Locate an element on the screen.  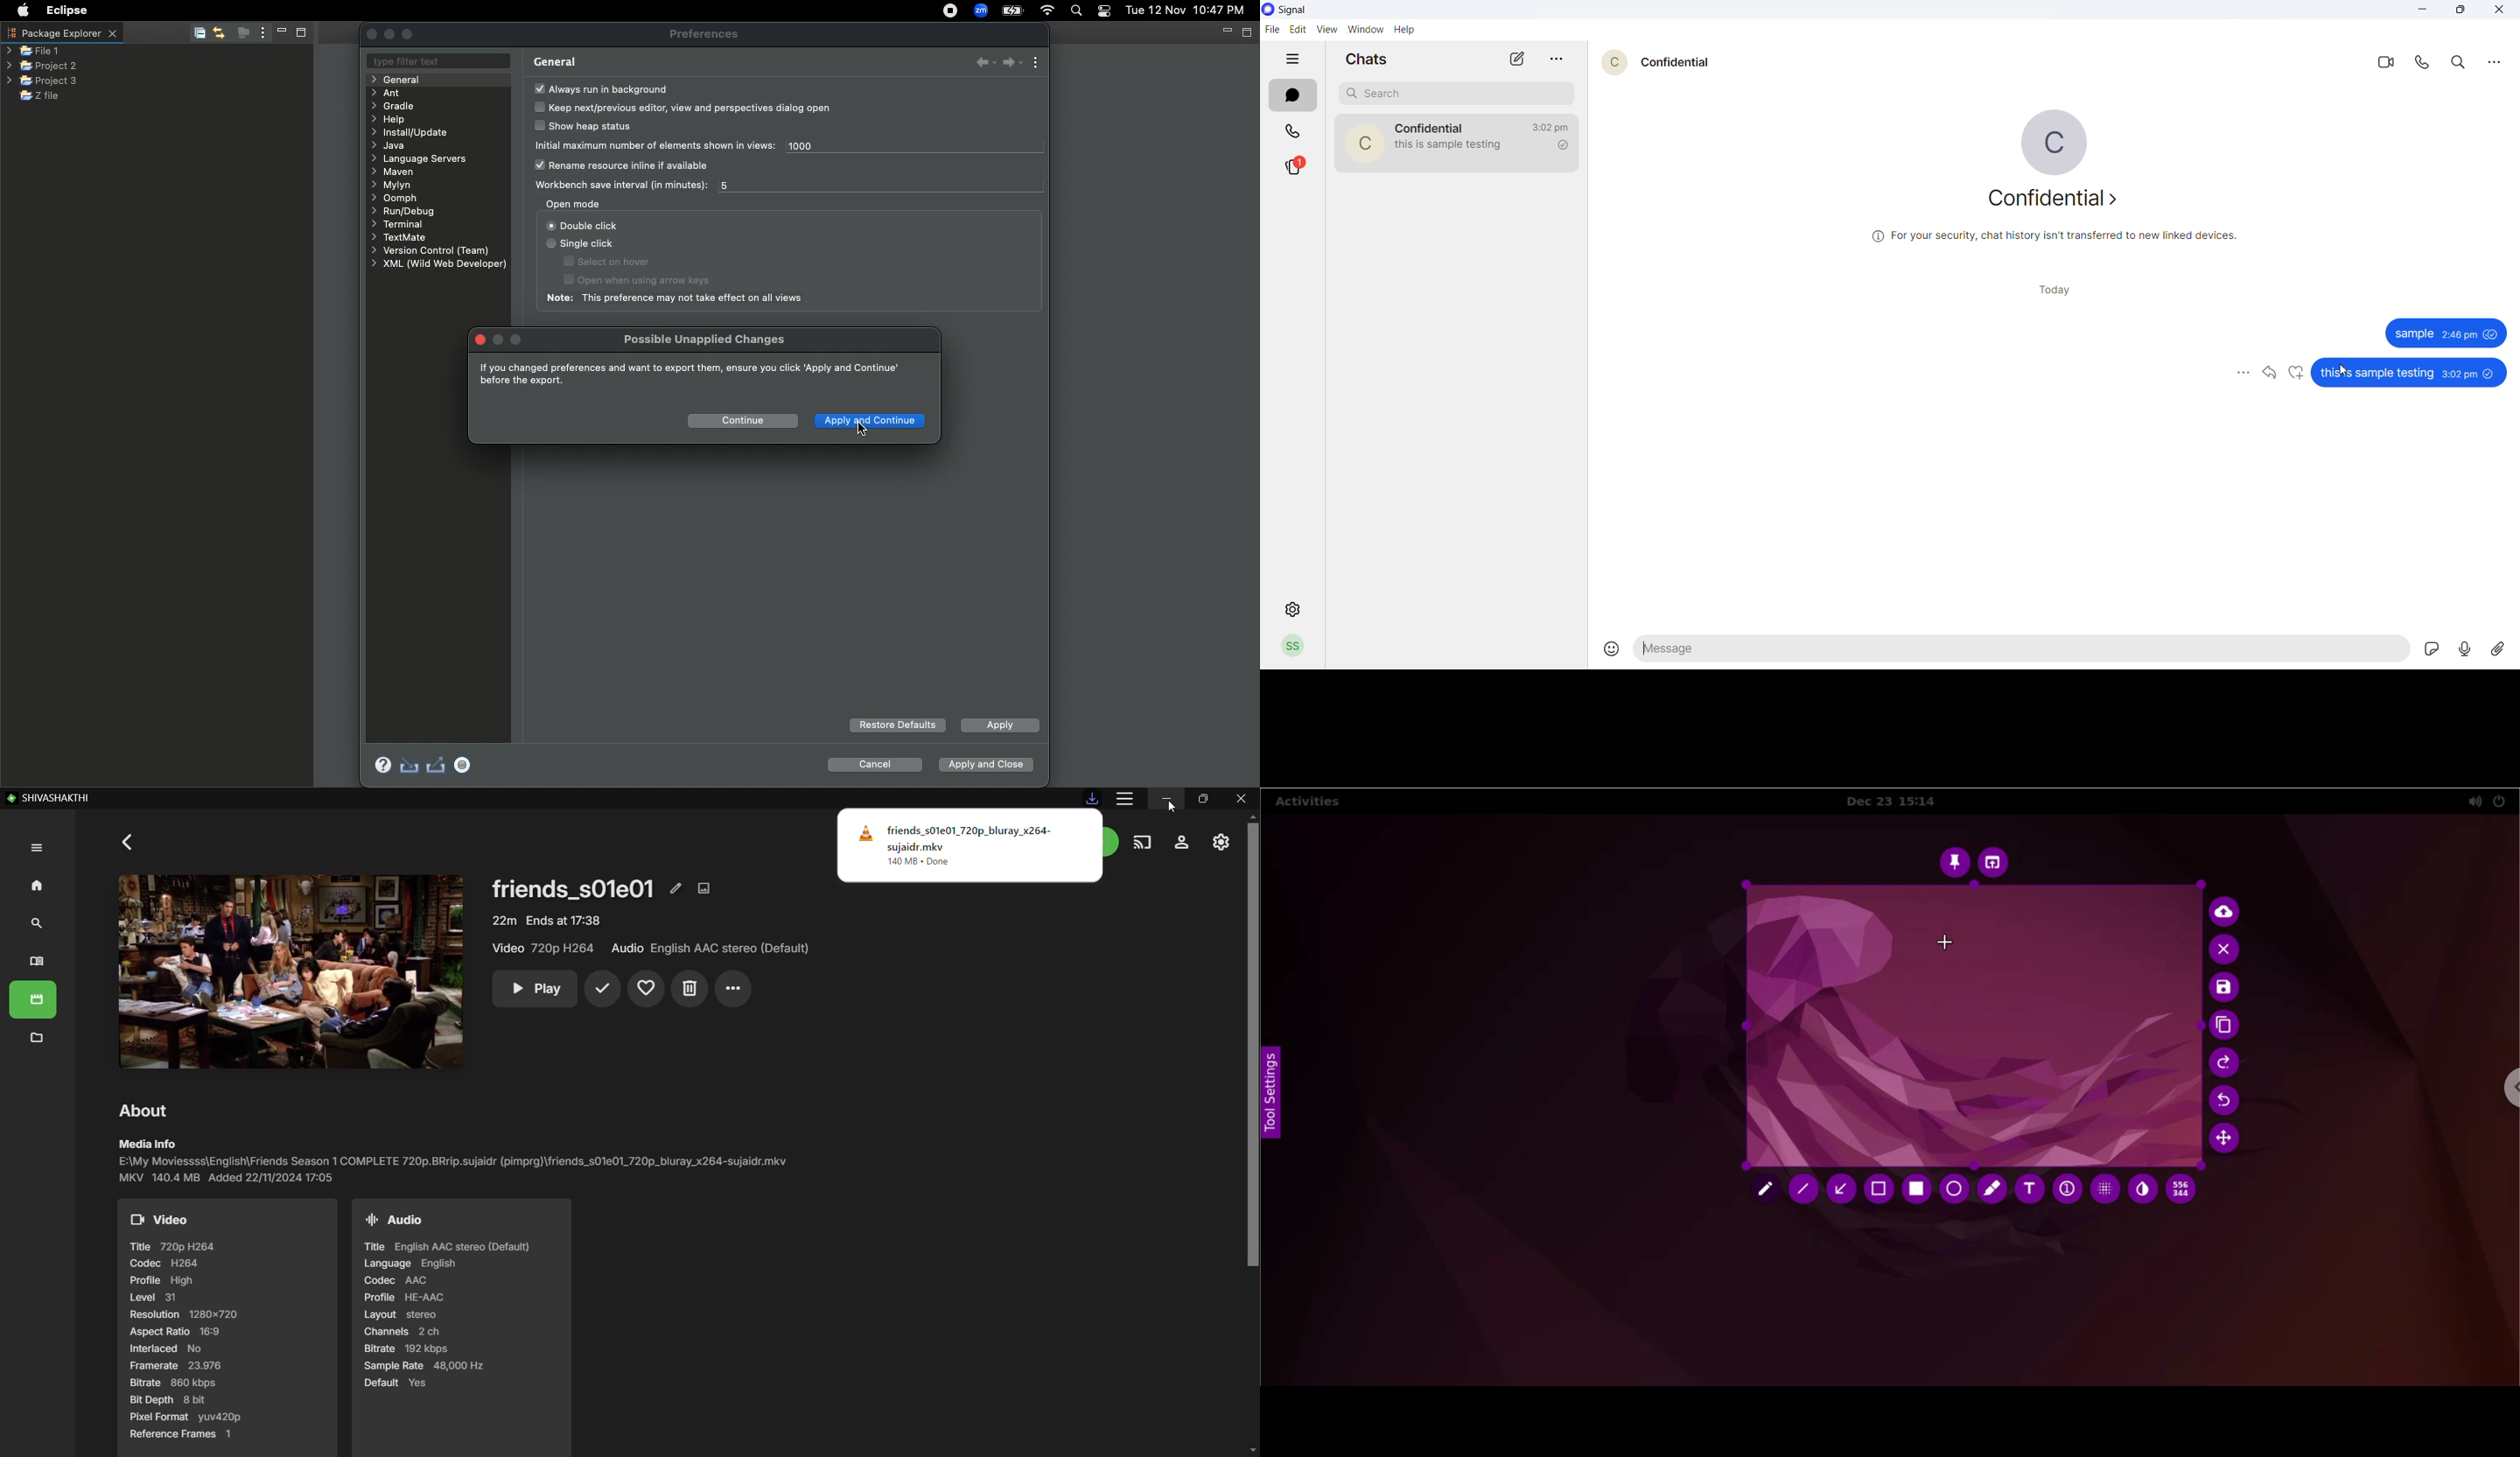
message text area is located at coordinates (2021, 652).